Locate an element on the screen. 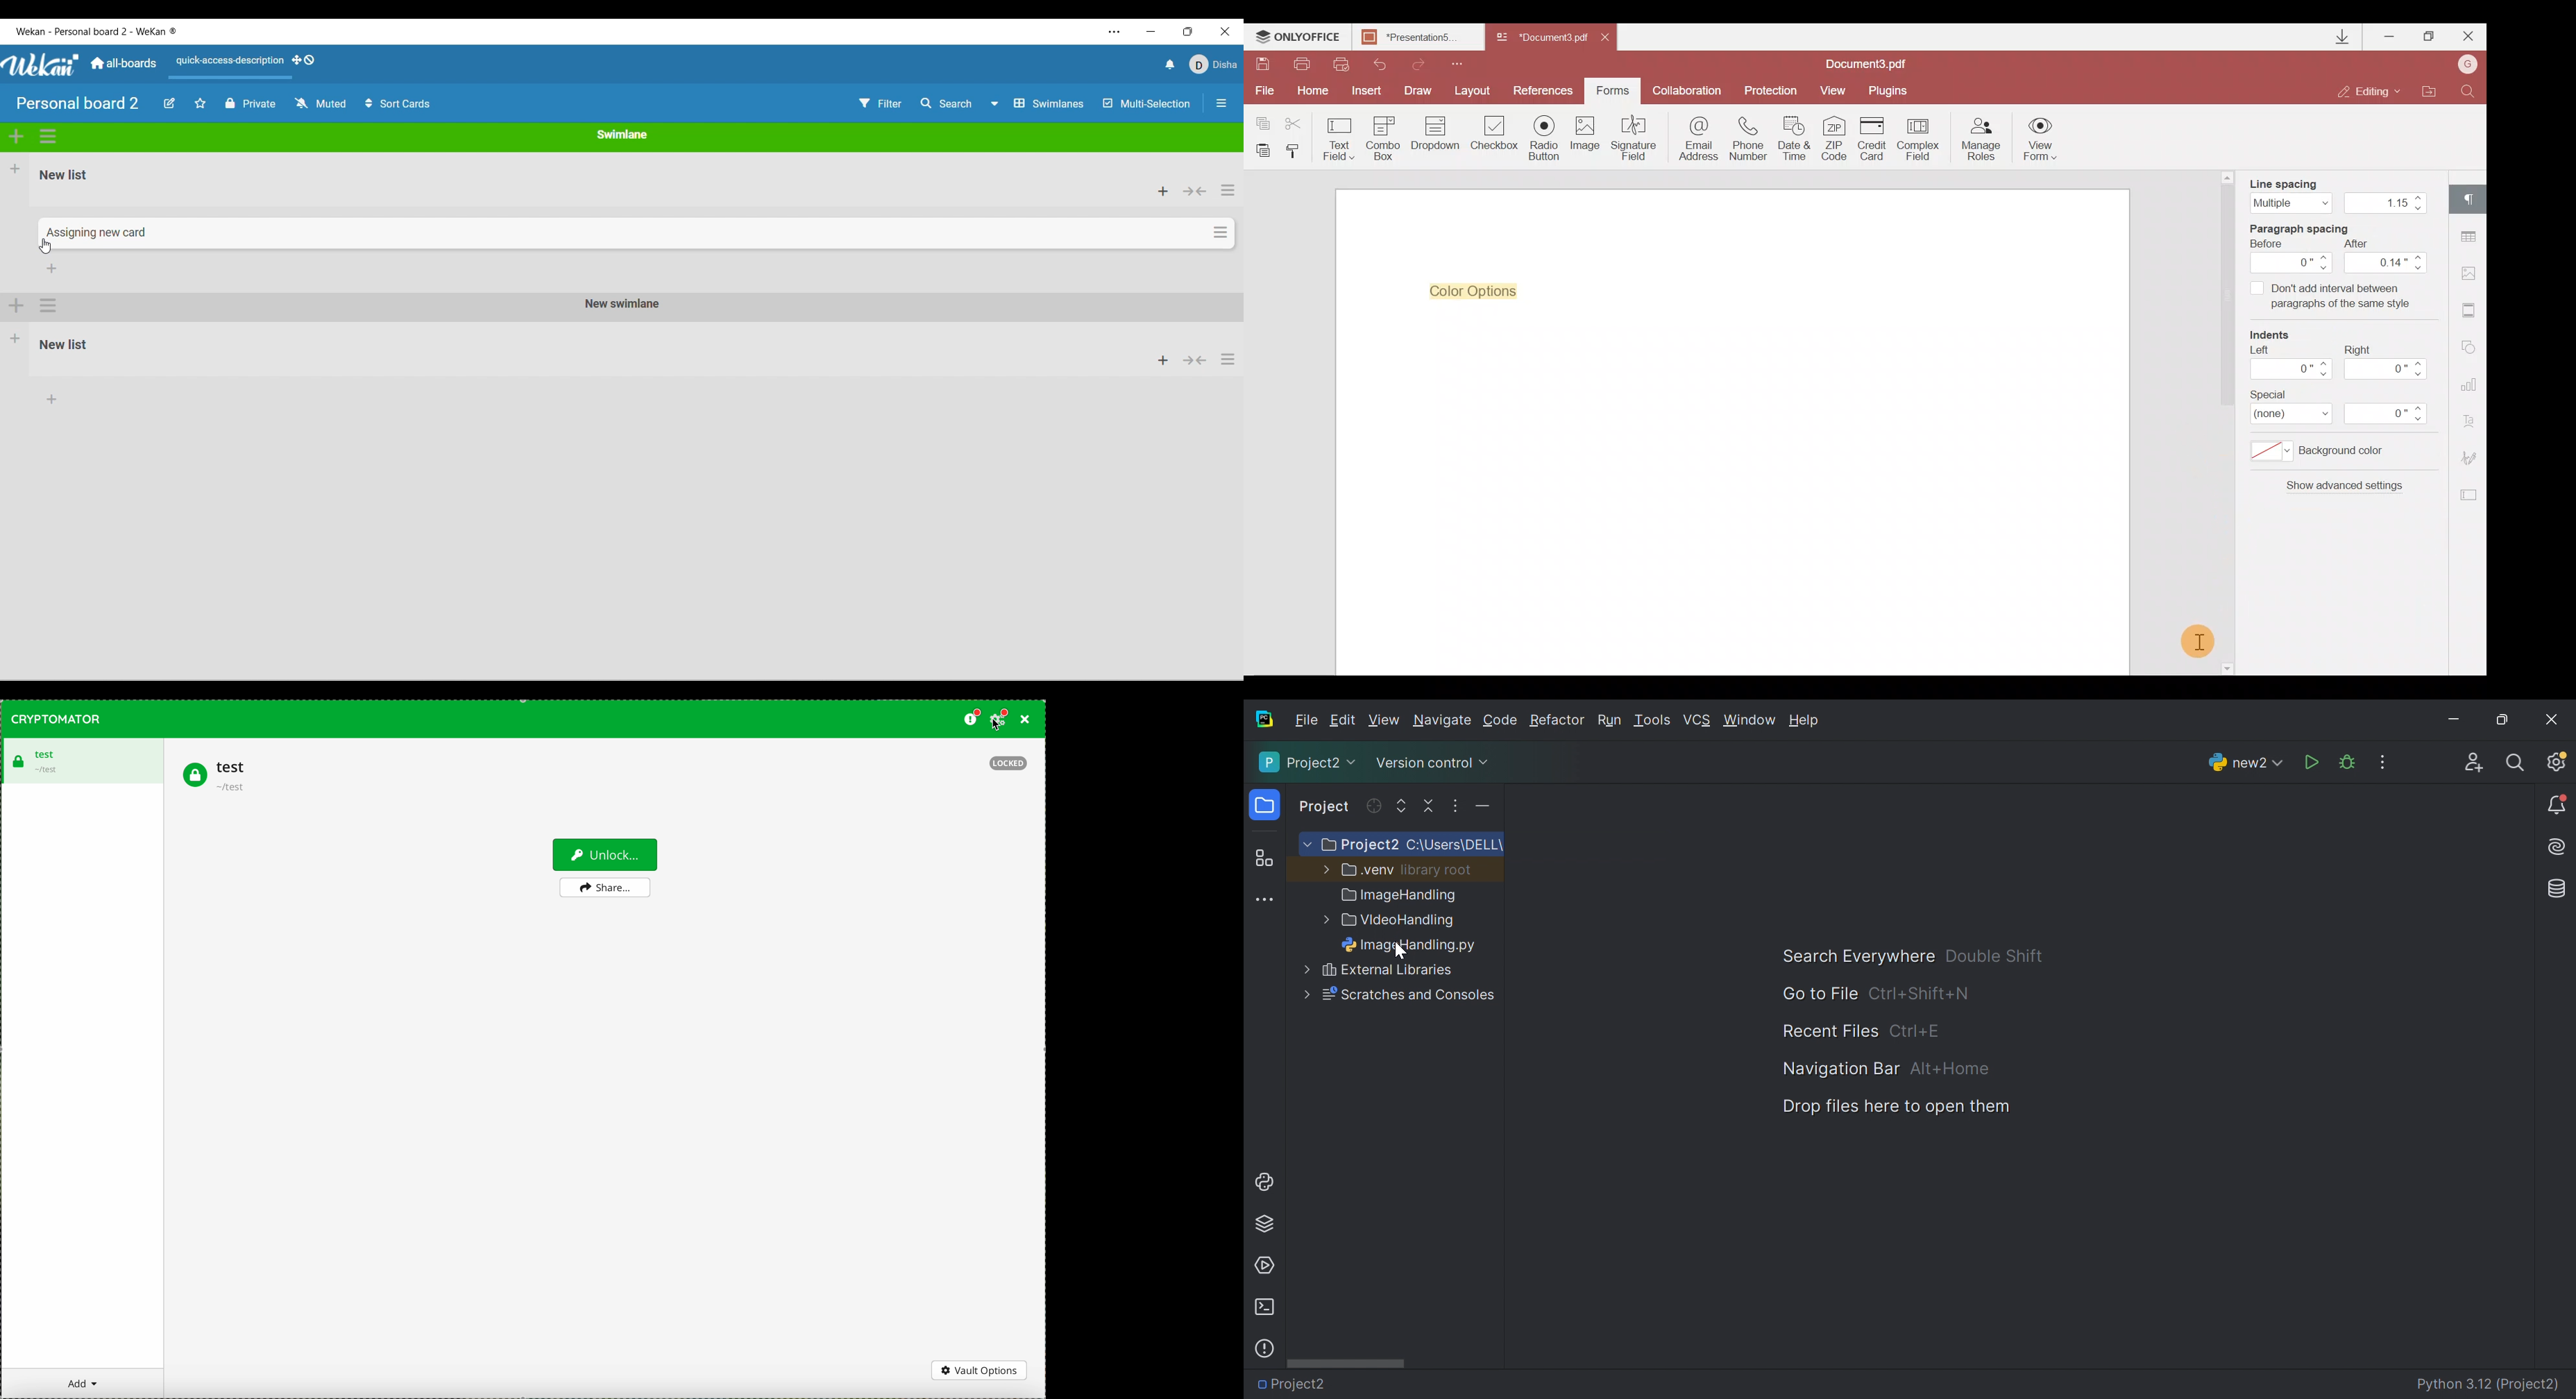 This screenshot has width=2576, height=1400. More Actions is located at coordinates (2382, 762).